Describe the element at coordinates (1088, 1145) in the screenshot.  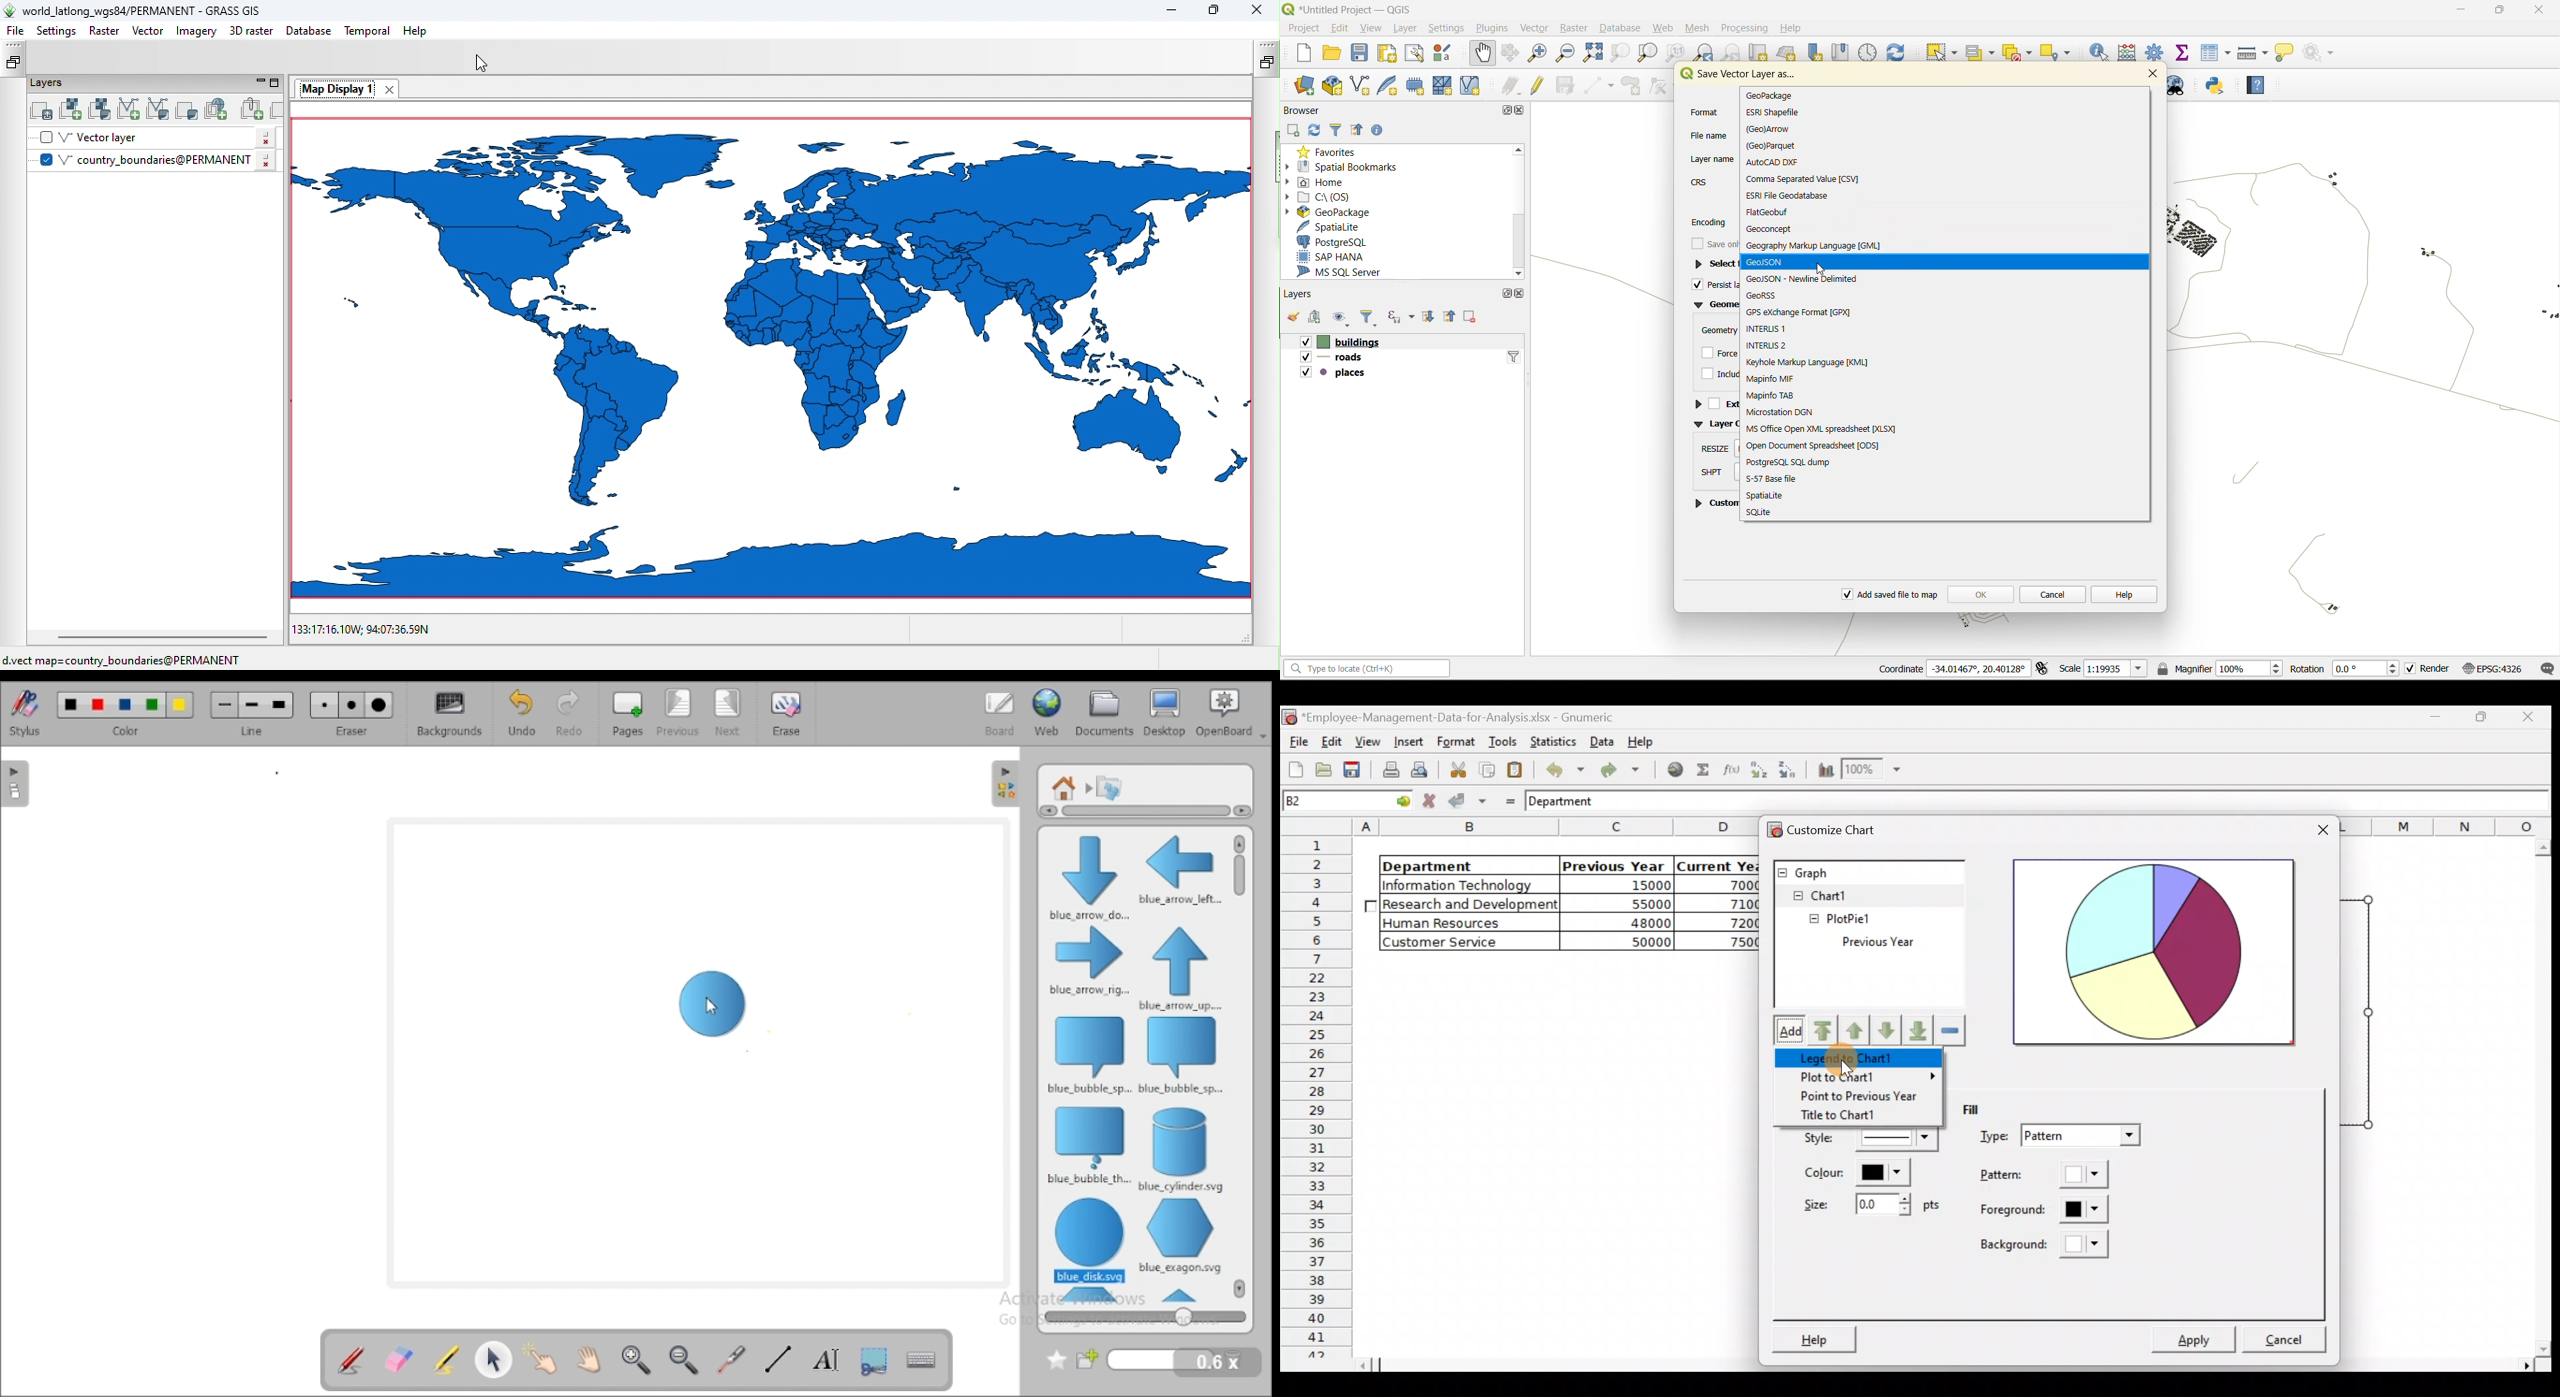
I see `blue bubble think` at that location.